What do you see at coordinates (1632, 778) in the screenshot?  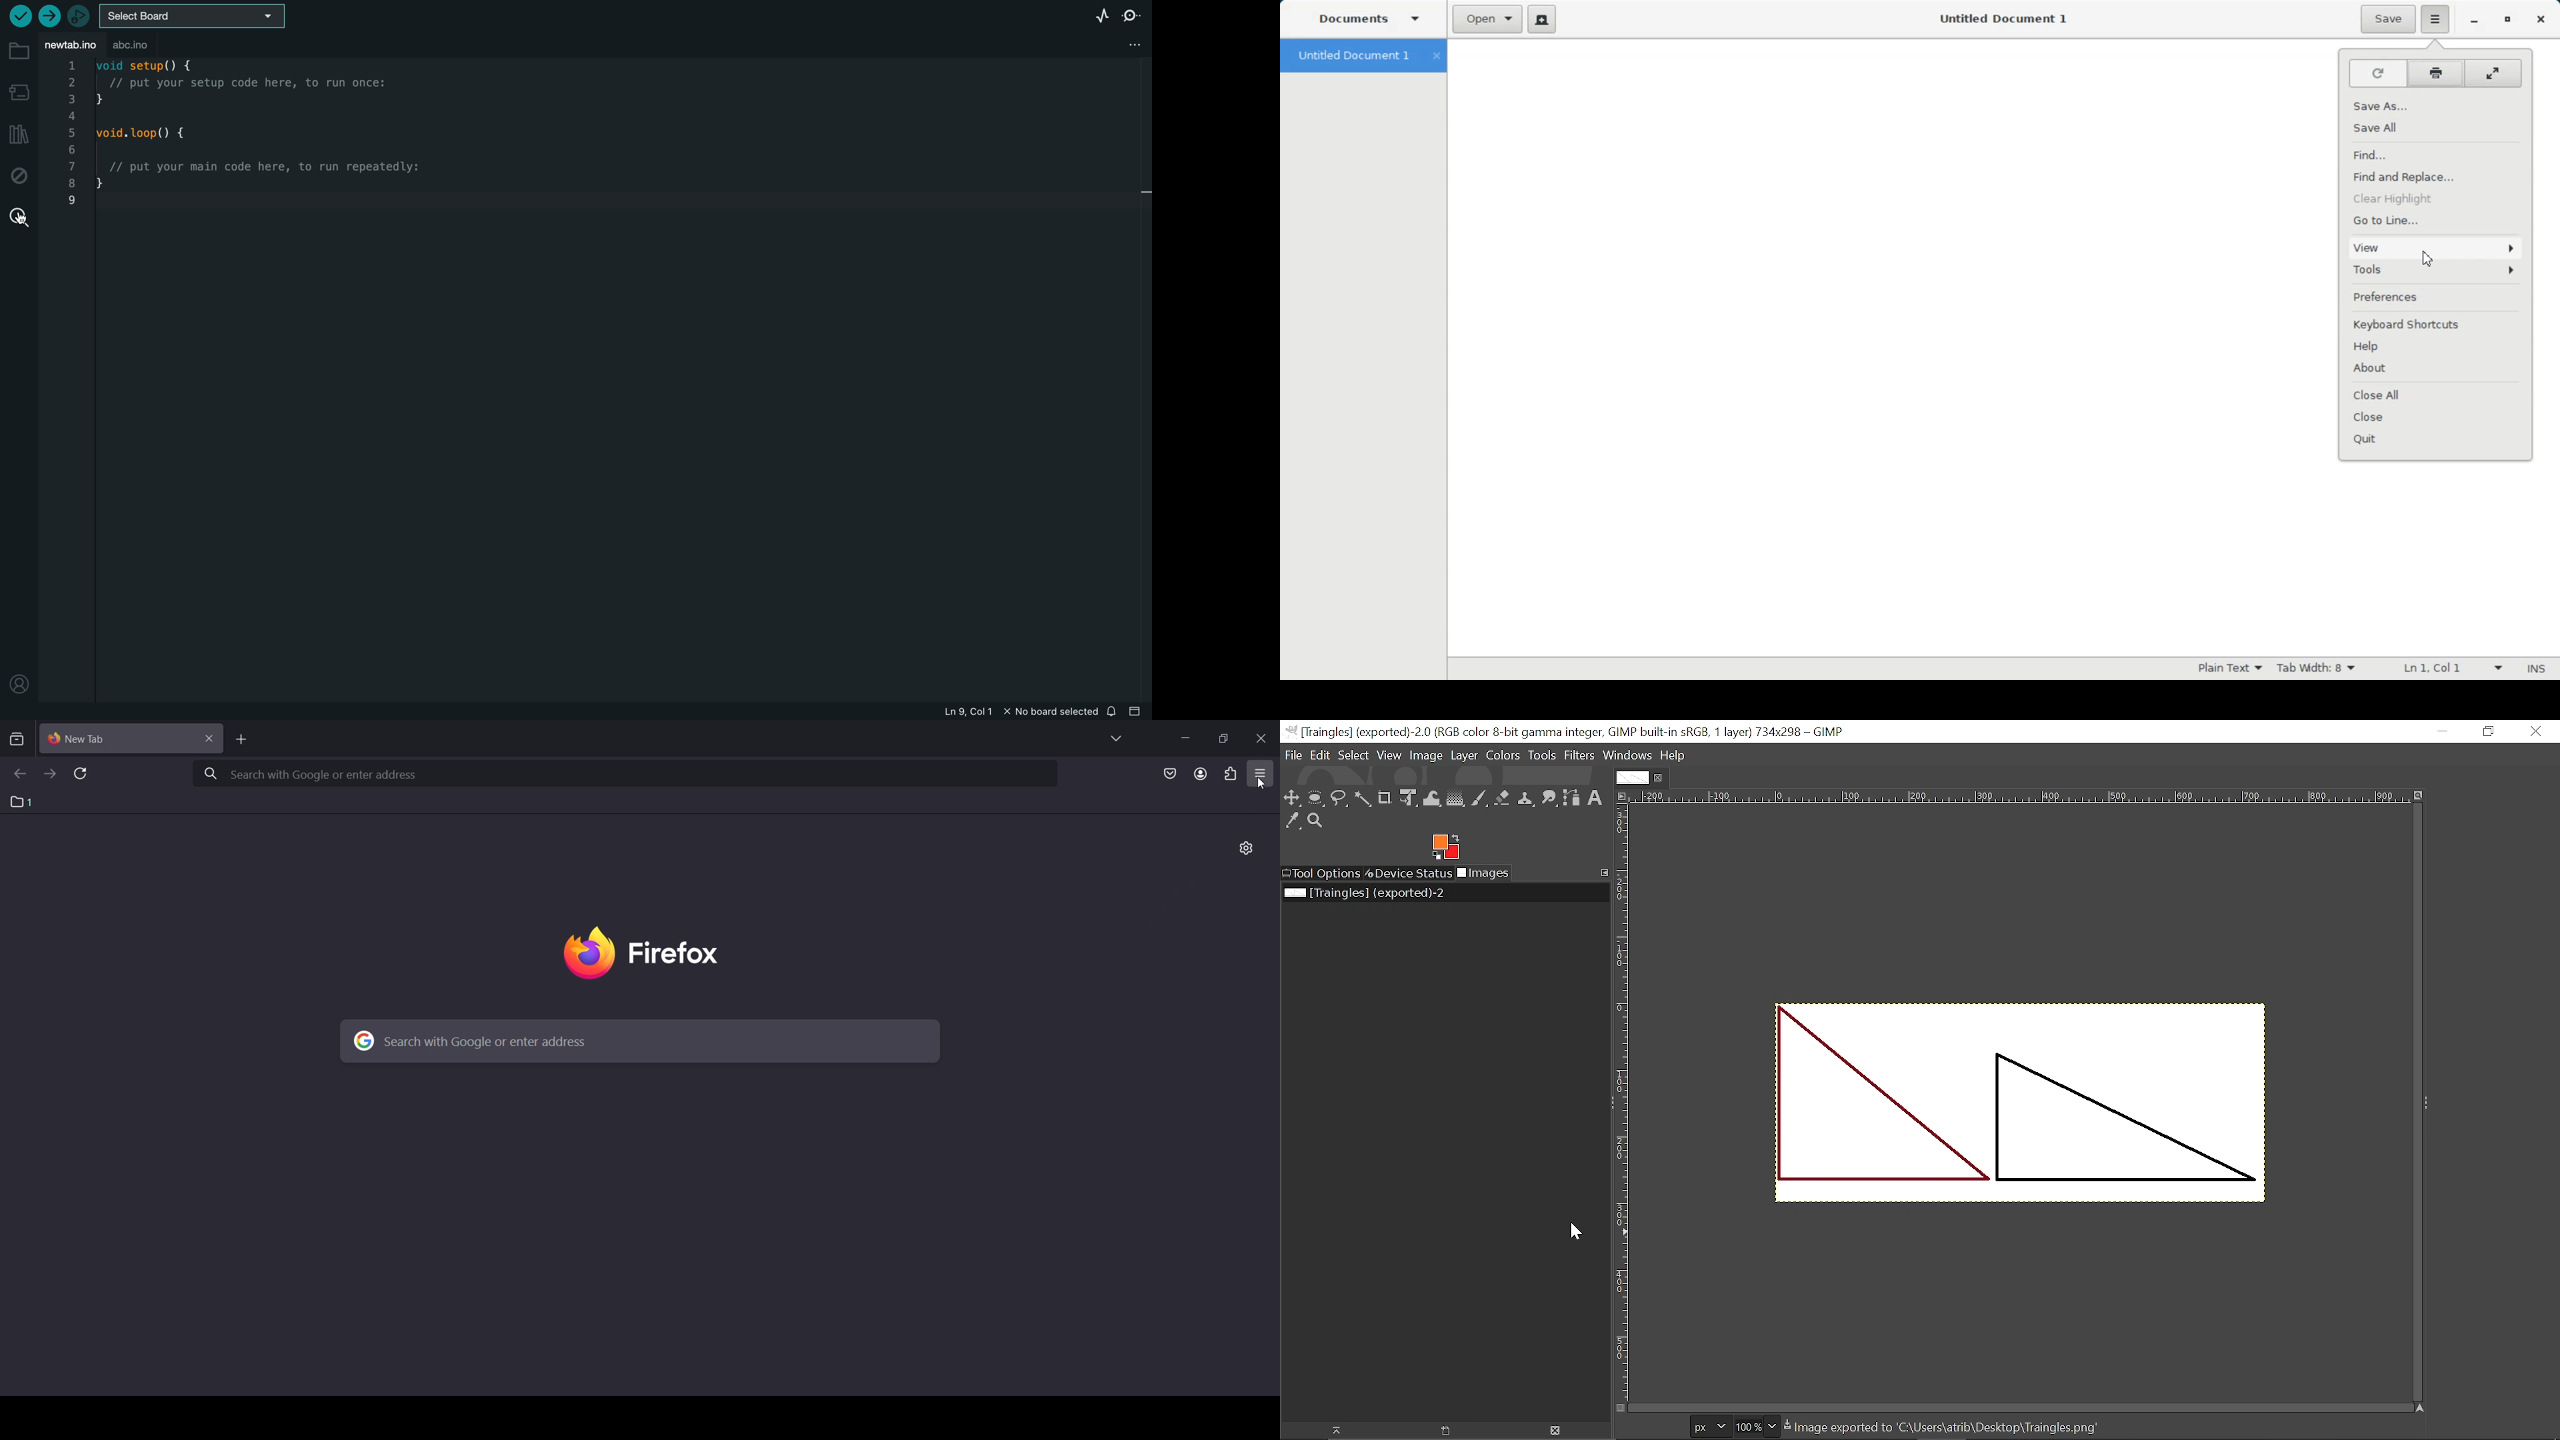 I see `Current tab` at bounding box center [1632, 778].